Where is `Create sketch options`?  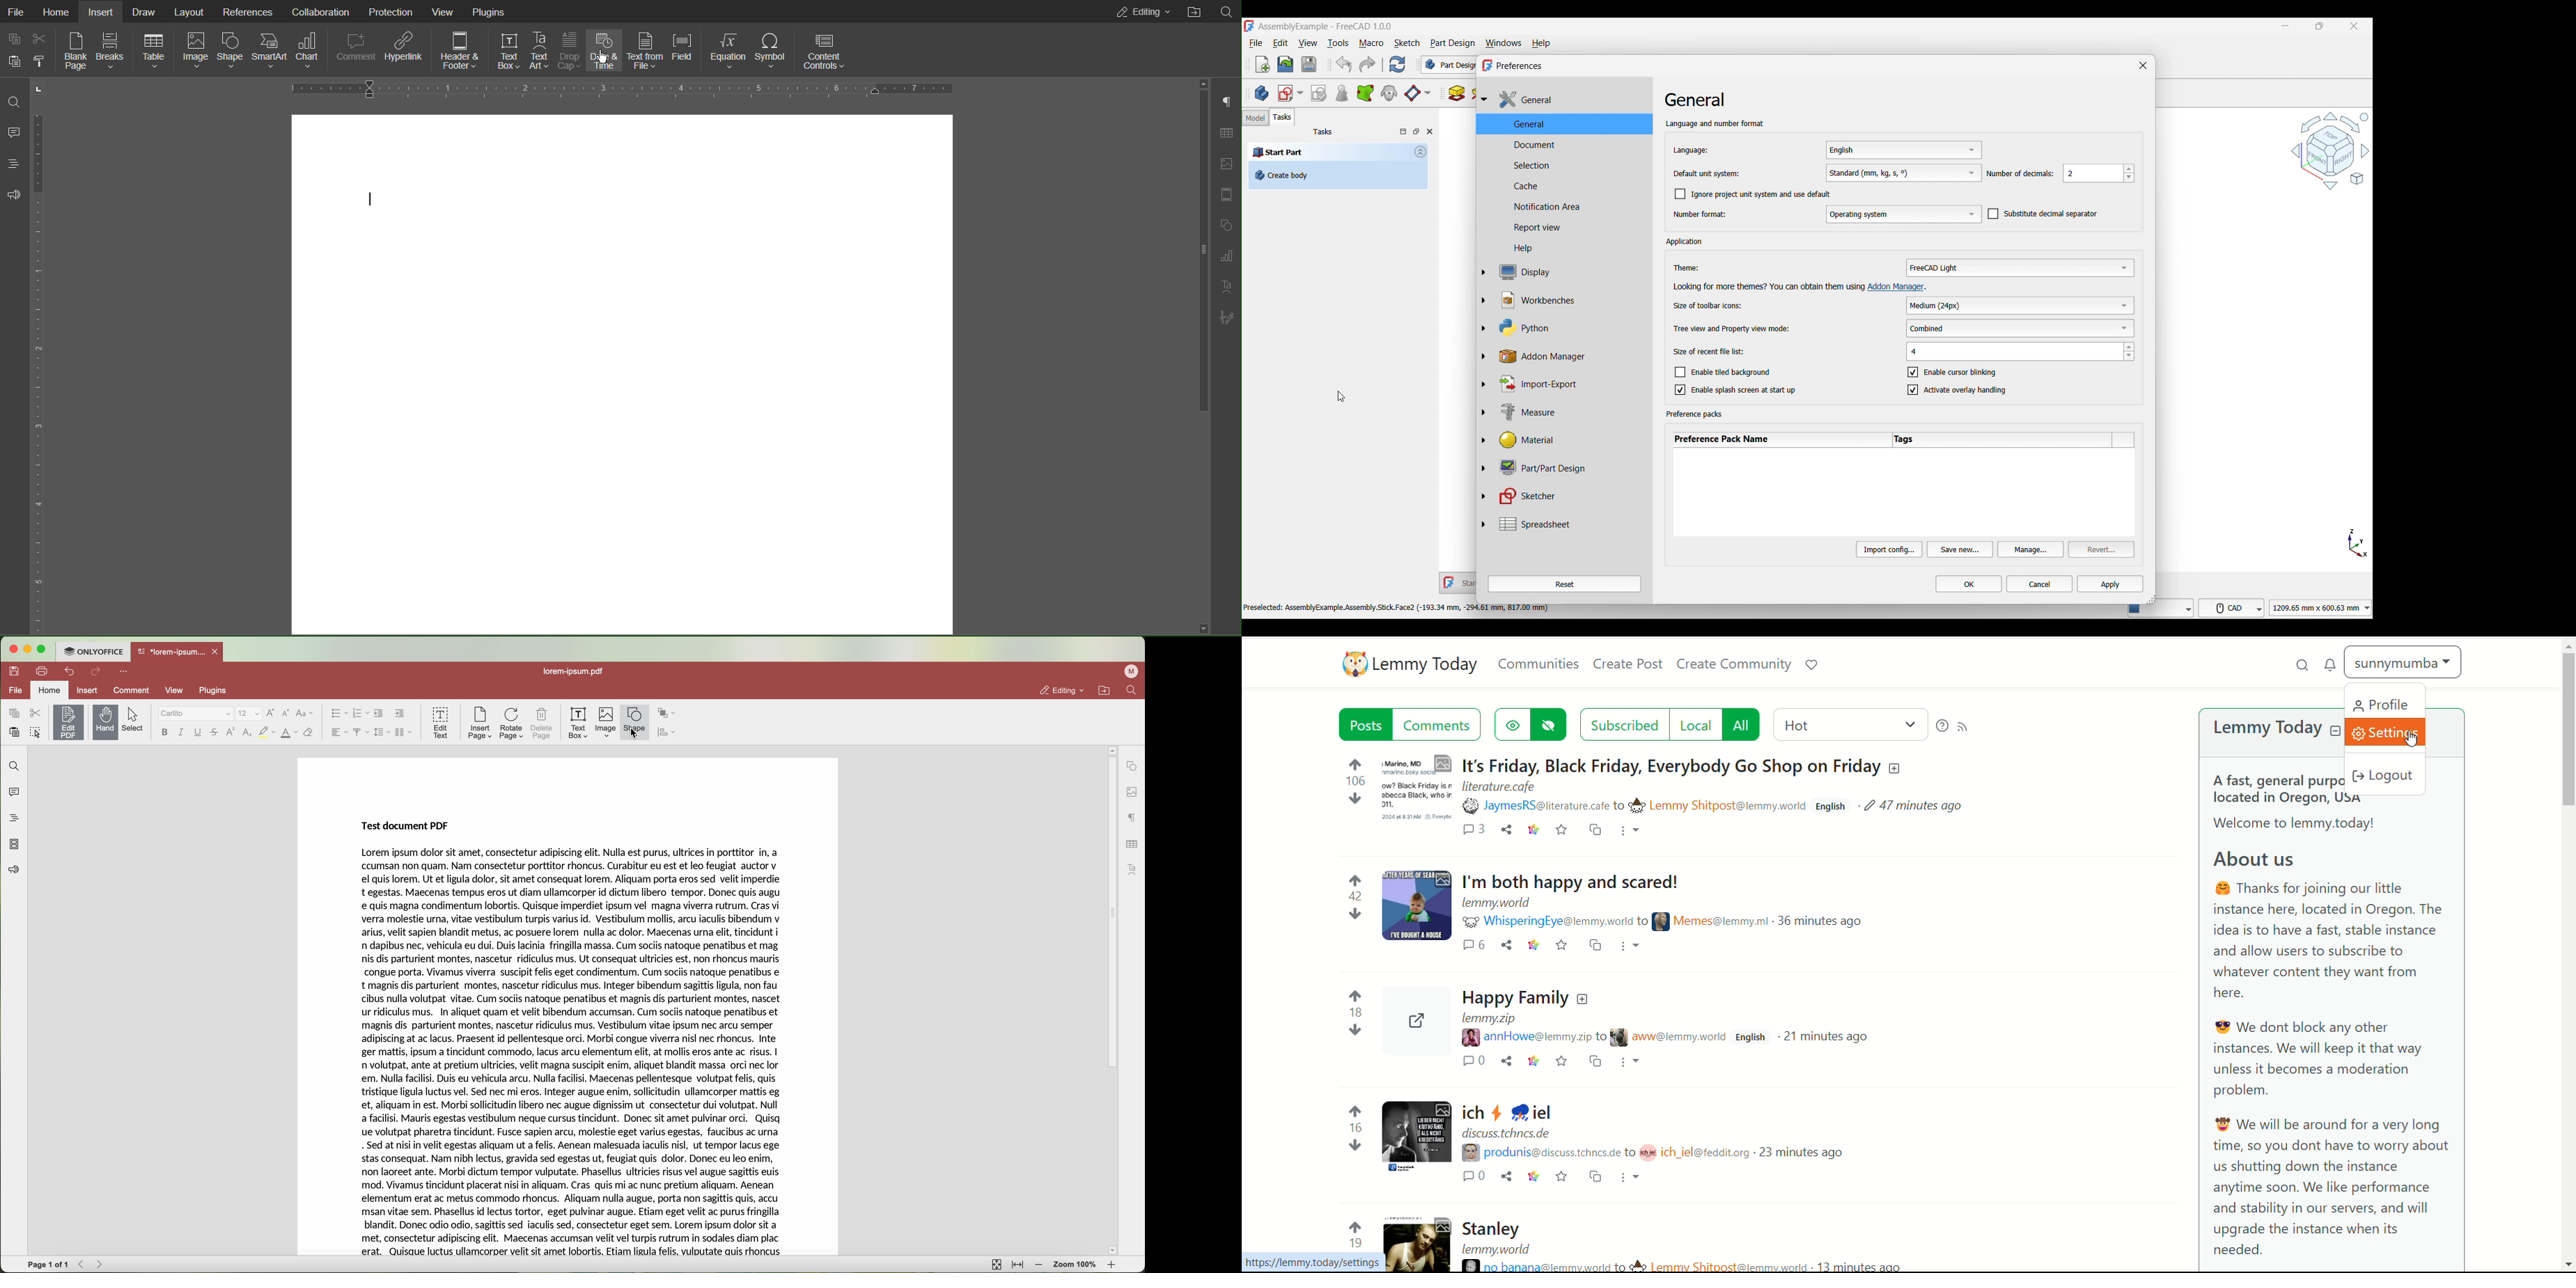 Create sketch options is located at coordinates (1291, 94).